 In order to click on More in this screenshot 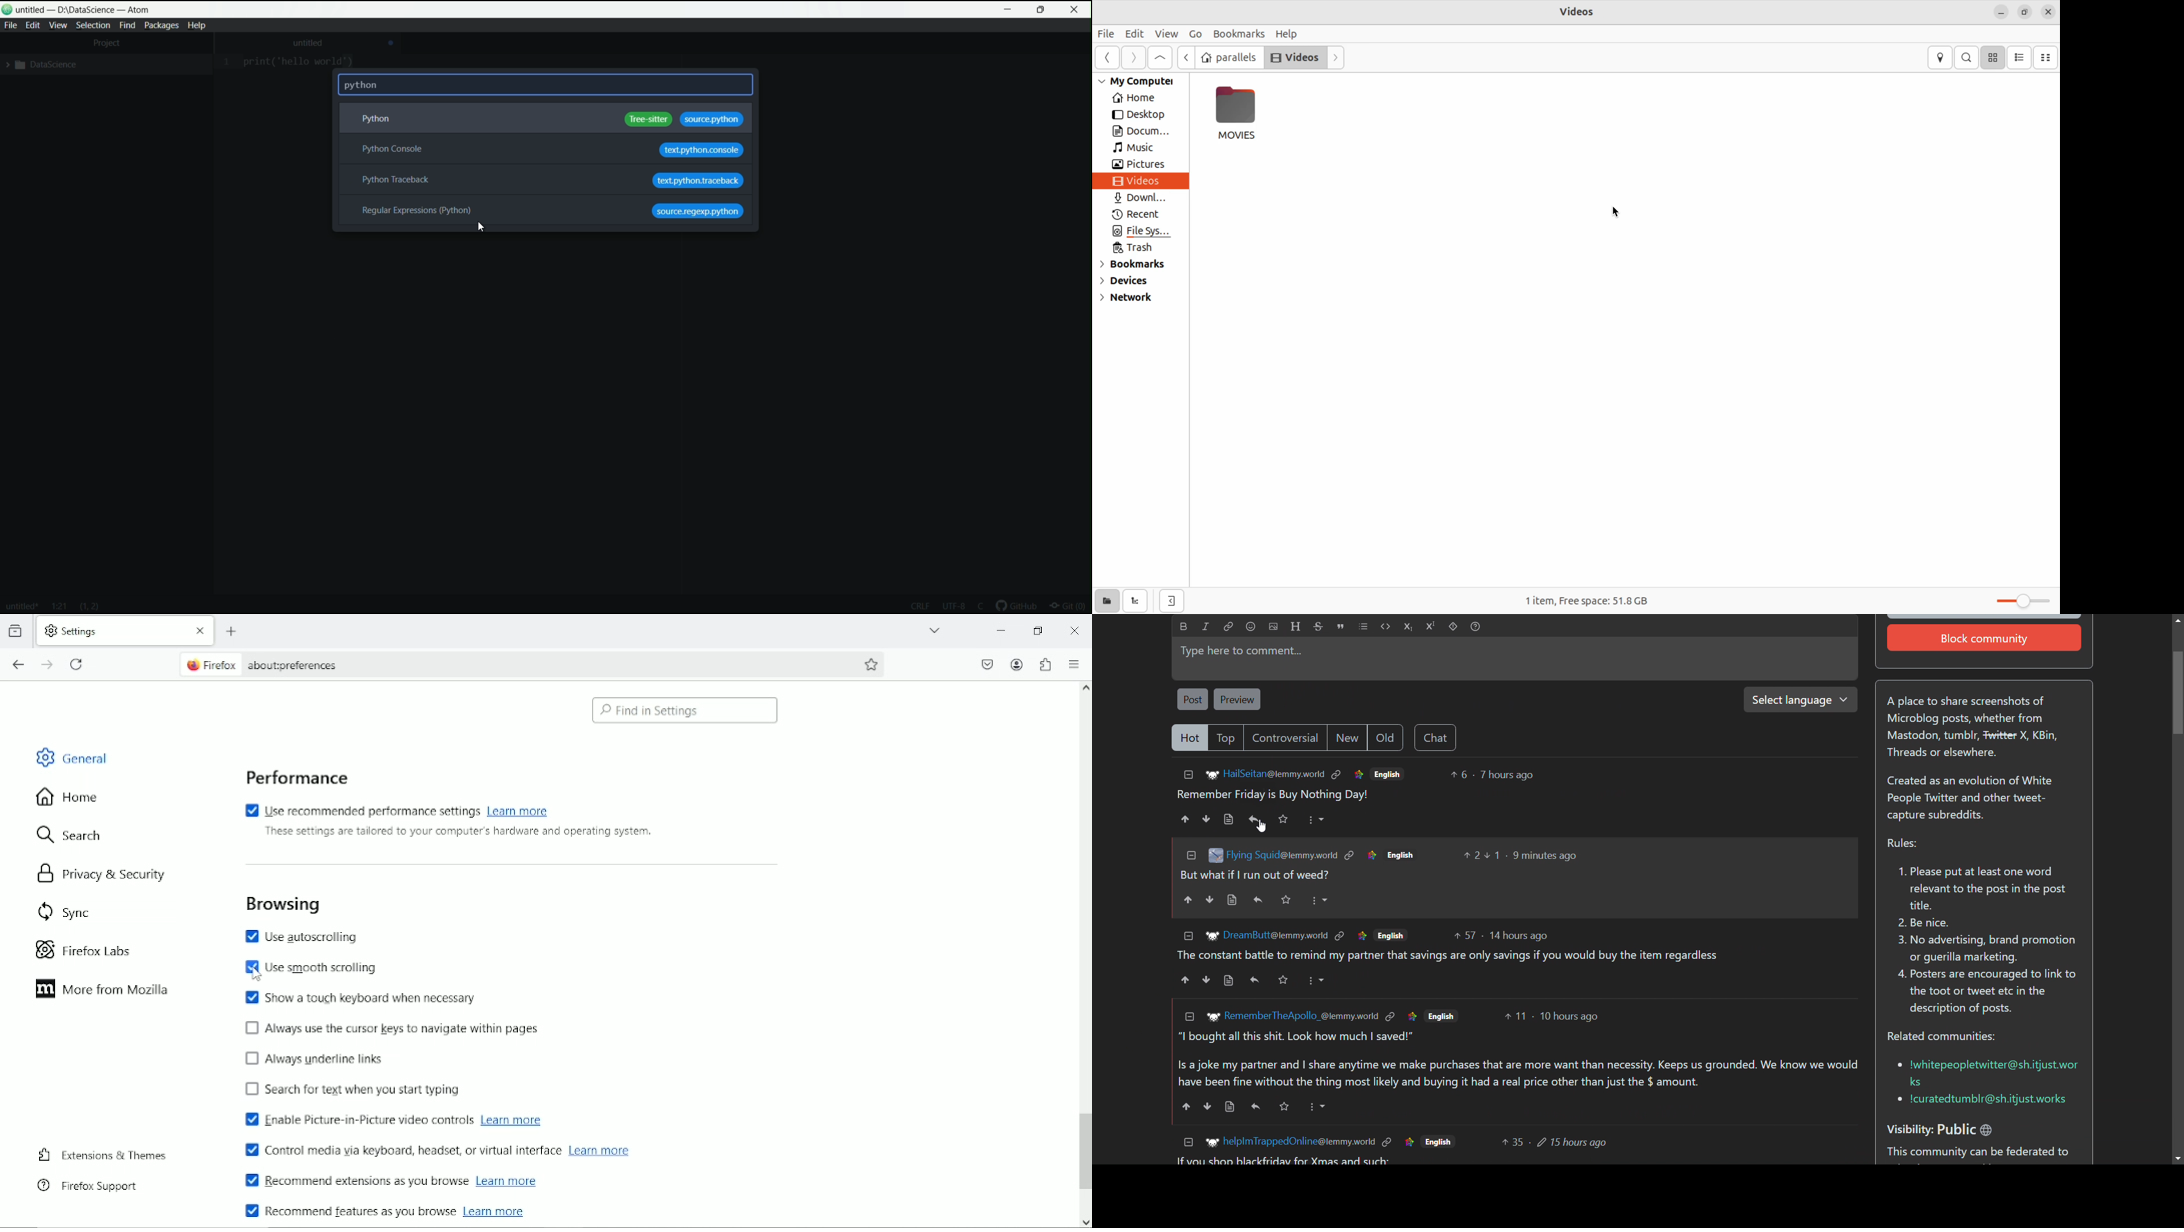, I will do `click(1321, 1109)`.